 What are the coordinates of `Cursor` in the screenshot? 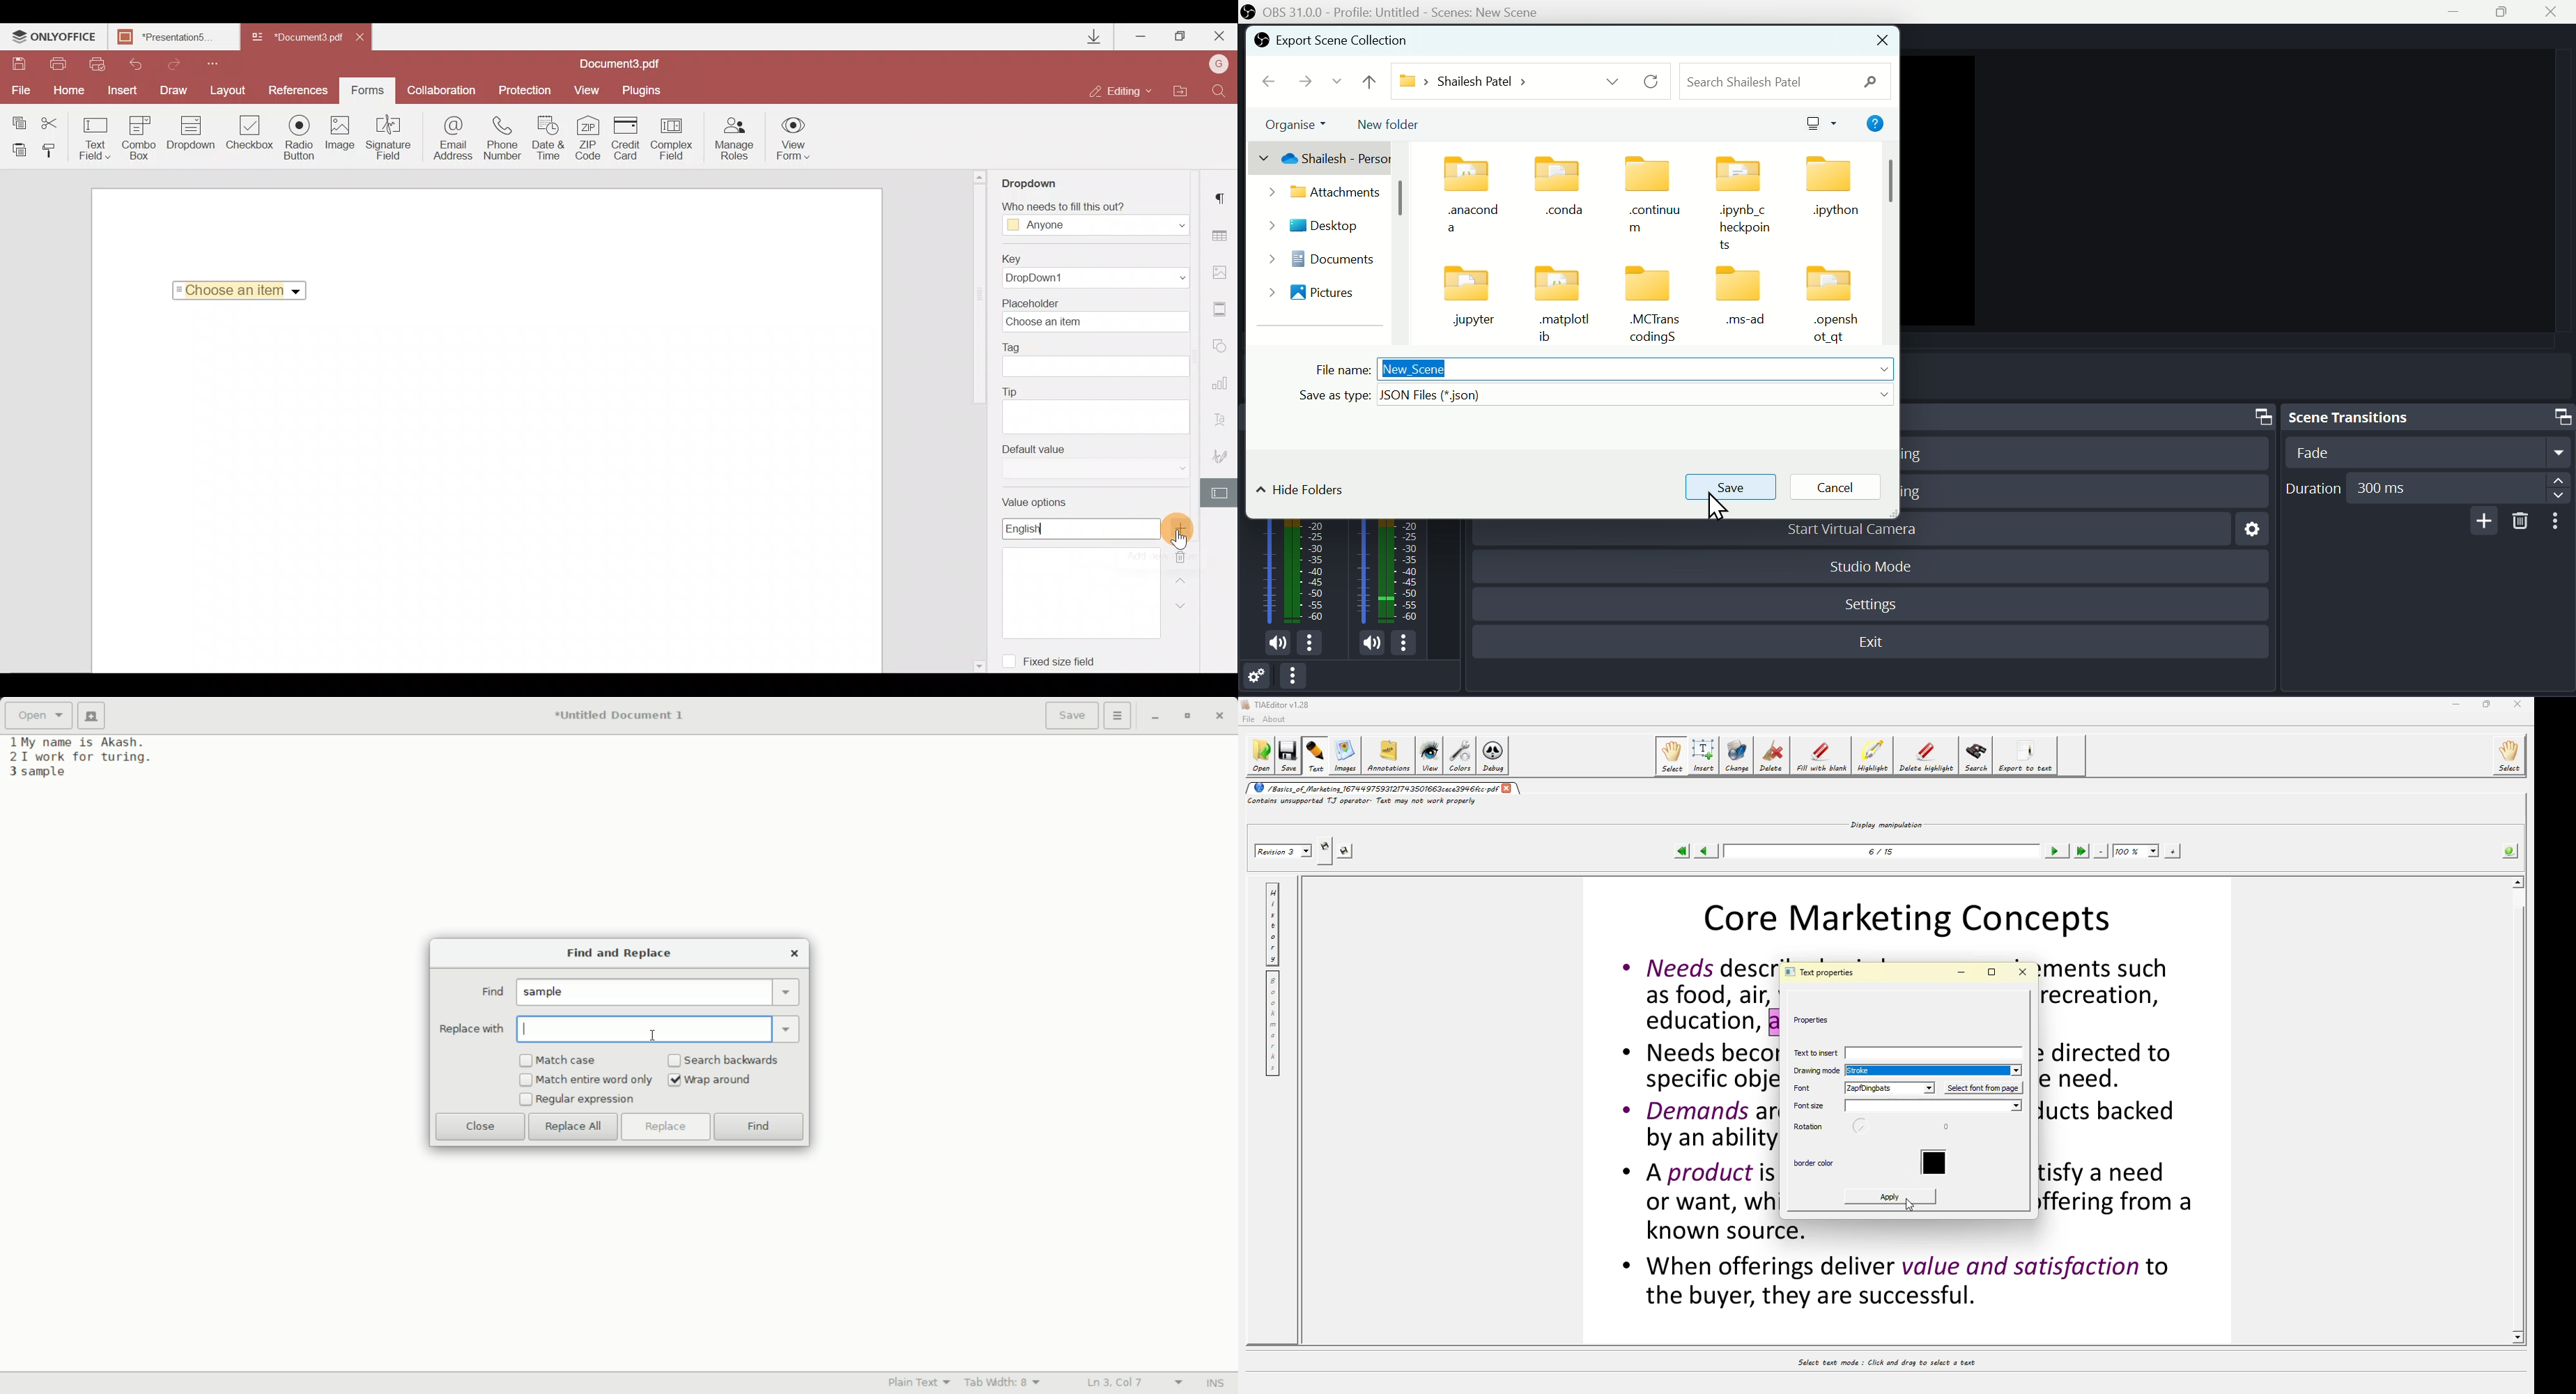 It's located at (1182, 543).